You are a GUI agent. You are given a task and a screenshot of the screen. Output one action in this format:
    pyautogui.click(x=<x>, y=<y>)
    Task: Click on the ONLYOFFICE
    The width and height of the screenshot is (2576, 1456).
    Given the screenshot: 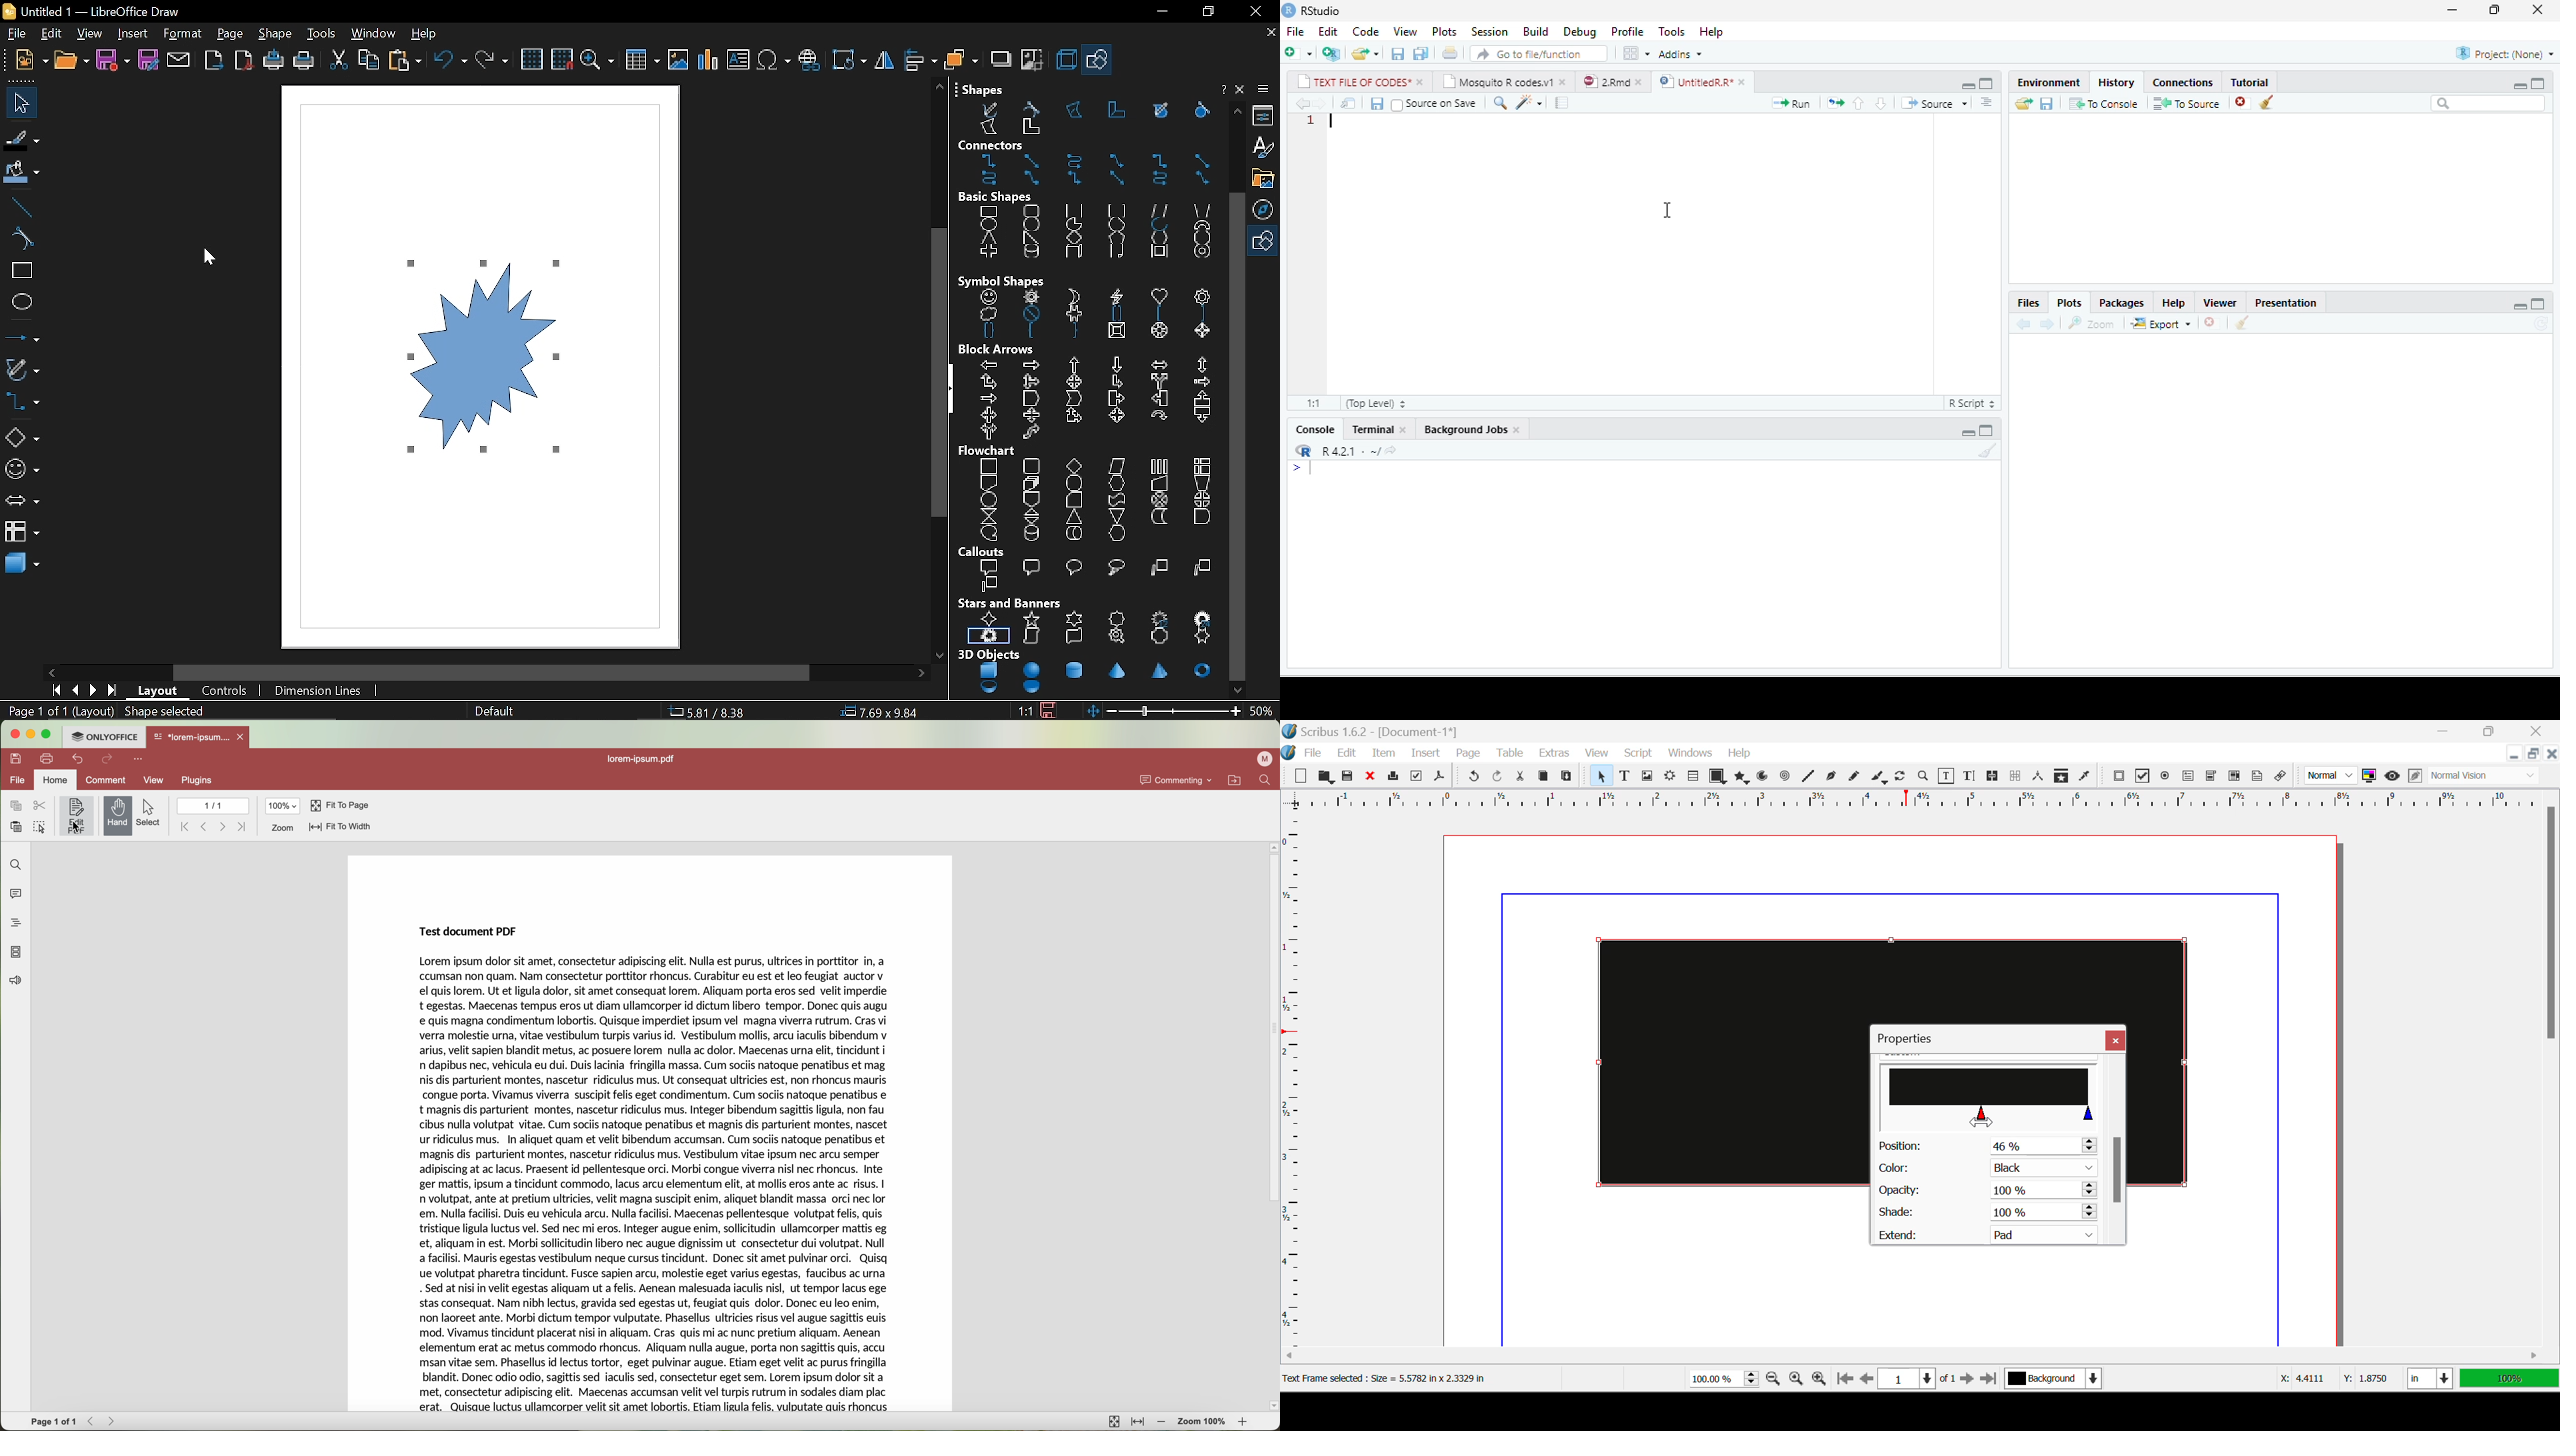 What is the action you would take?
    pyautogui.click(x=105, y=737)
    